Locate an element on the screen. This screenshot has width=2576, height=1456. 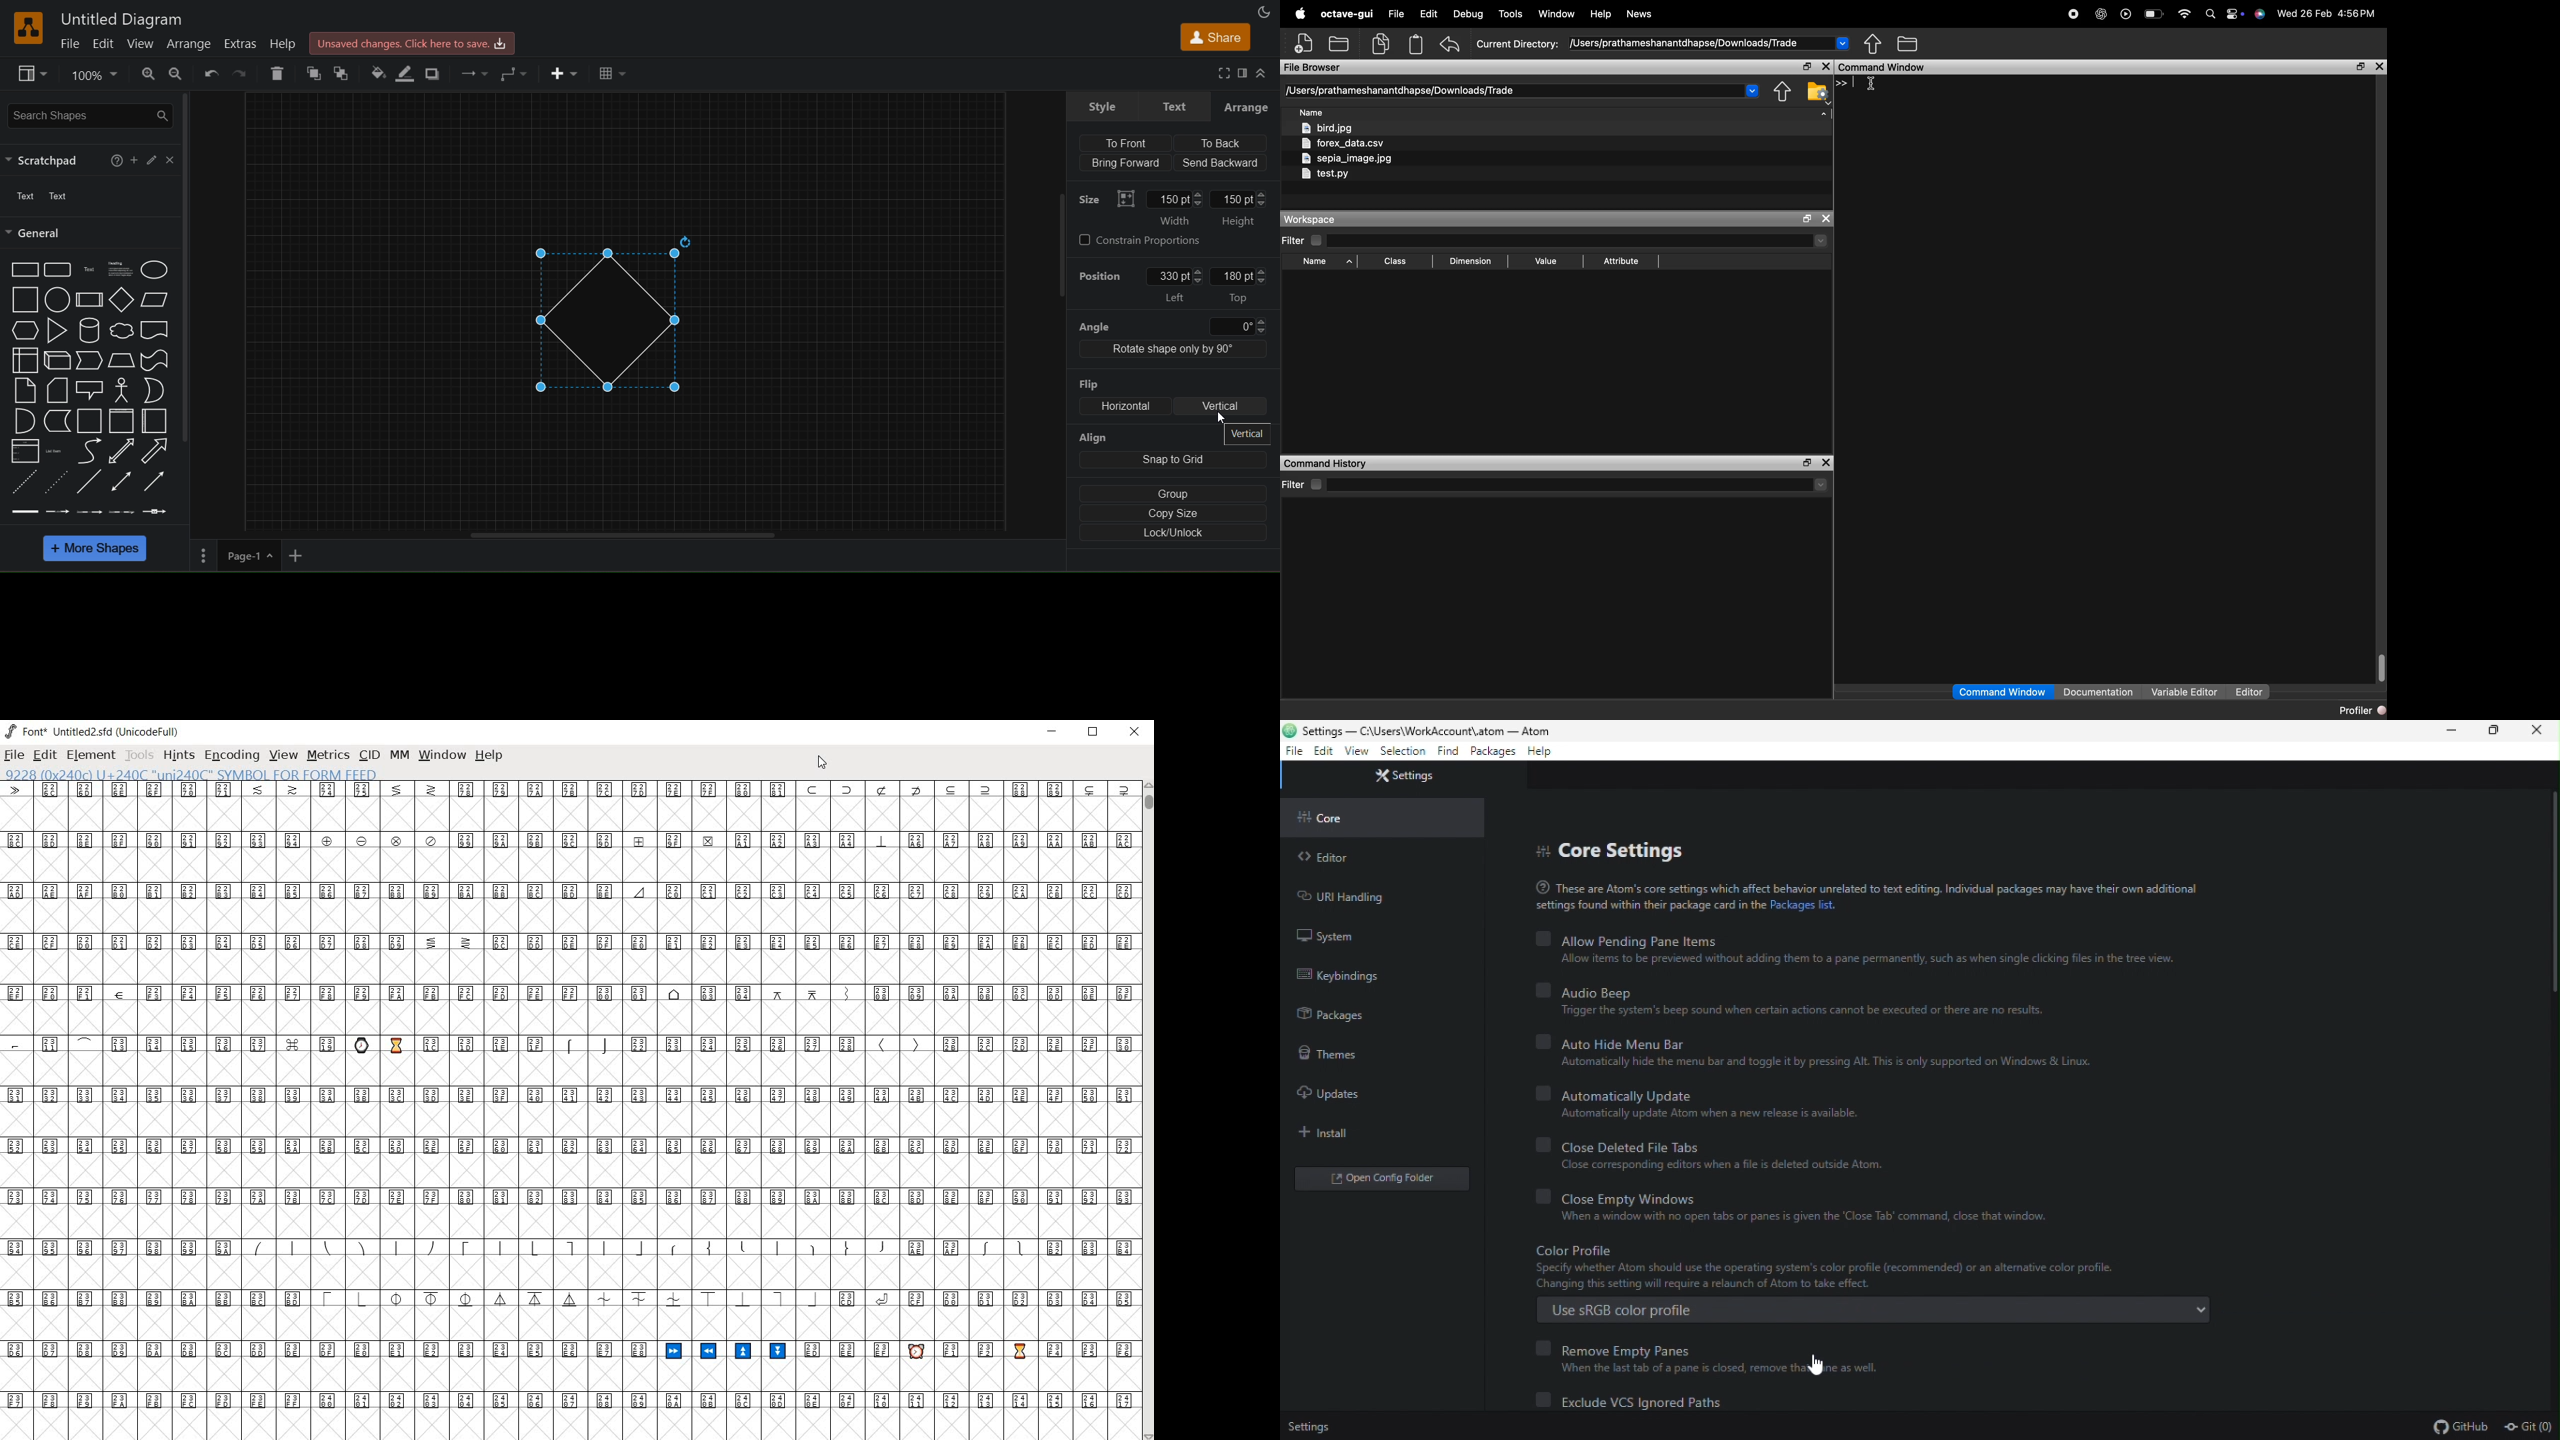
close is located at coordinates (169, 159).